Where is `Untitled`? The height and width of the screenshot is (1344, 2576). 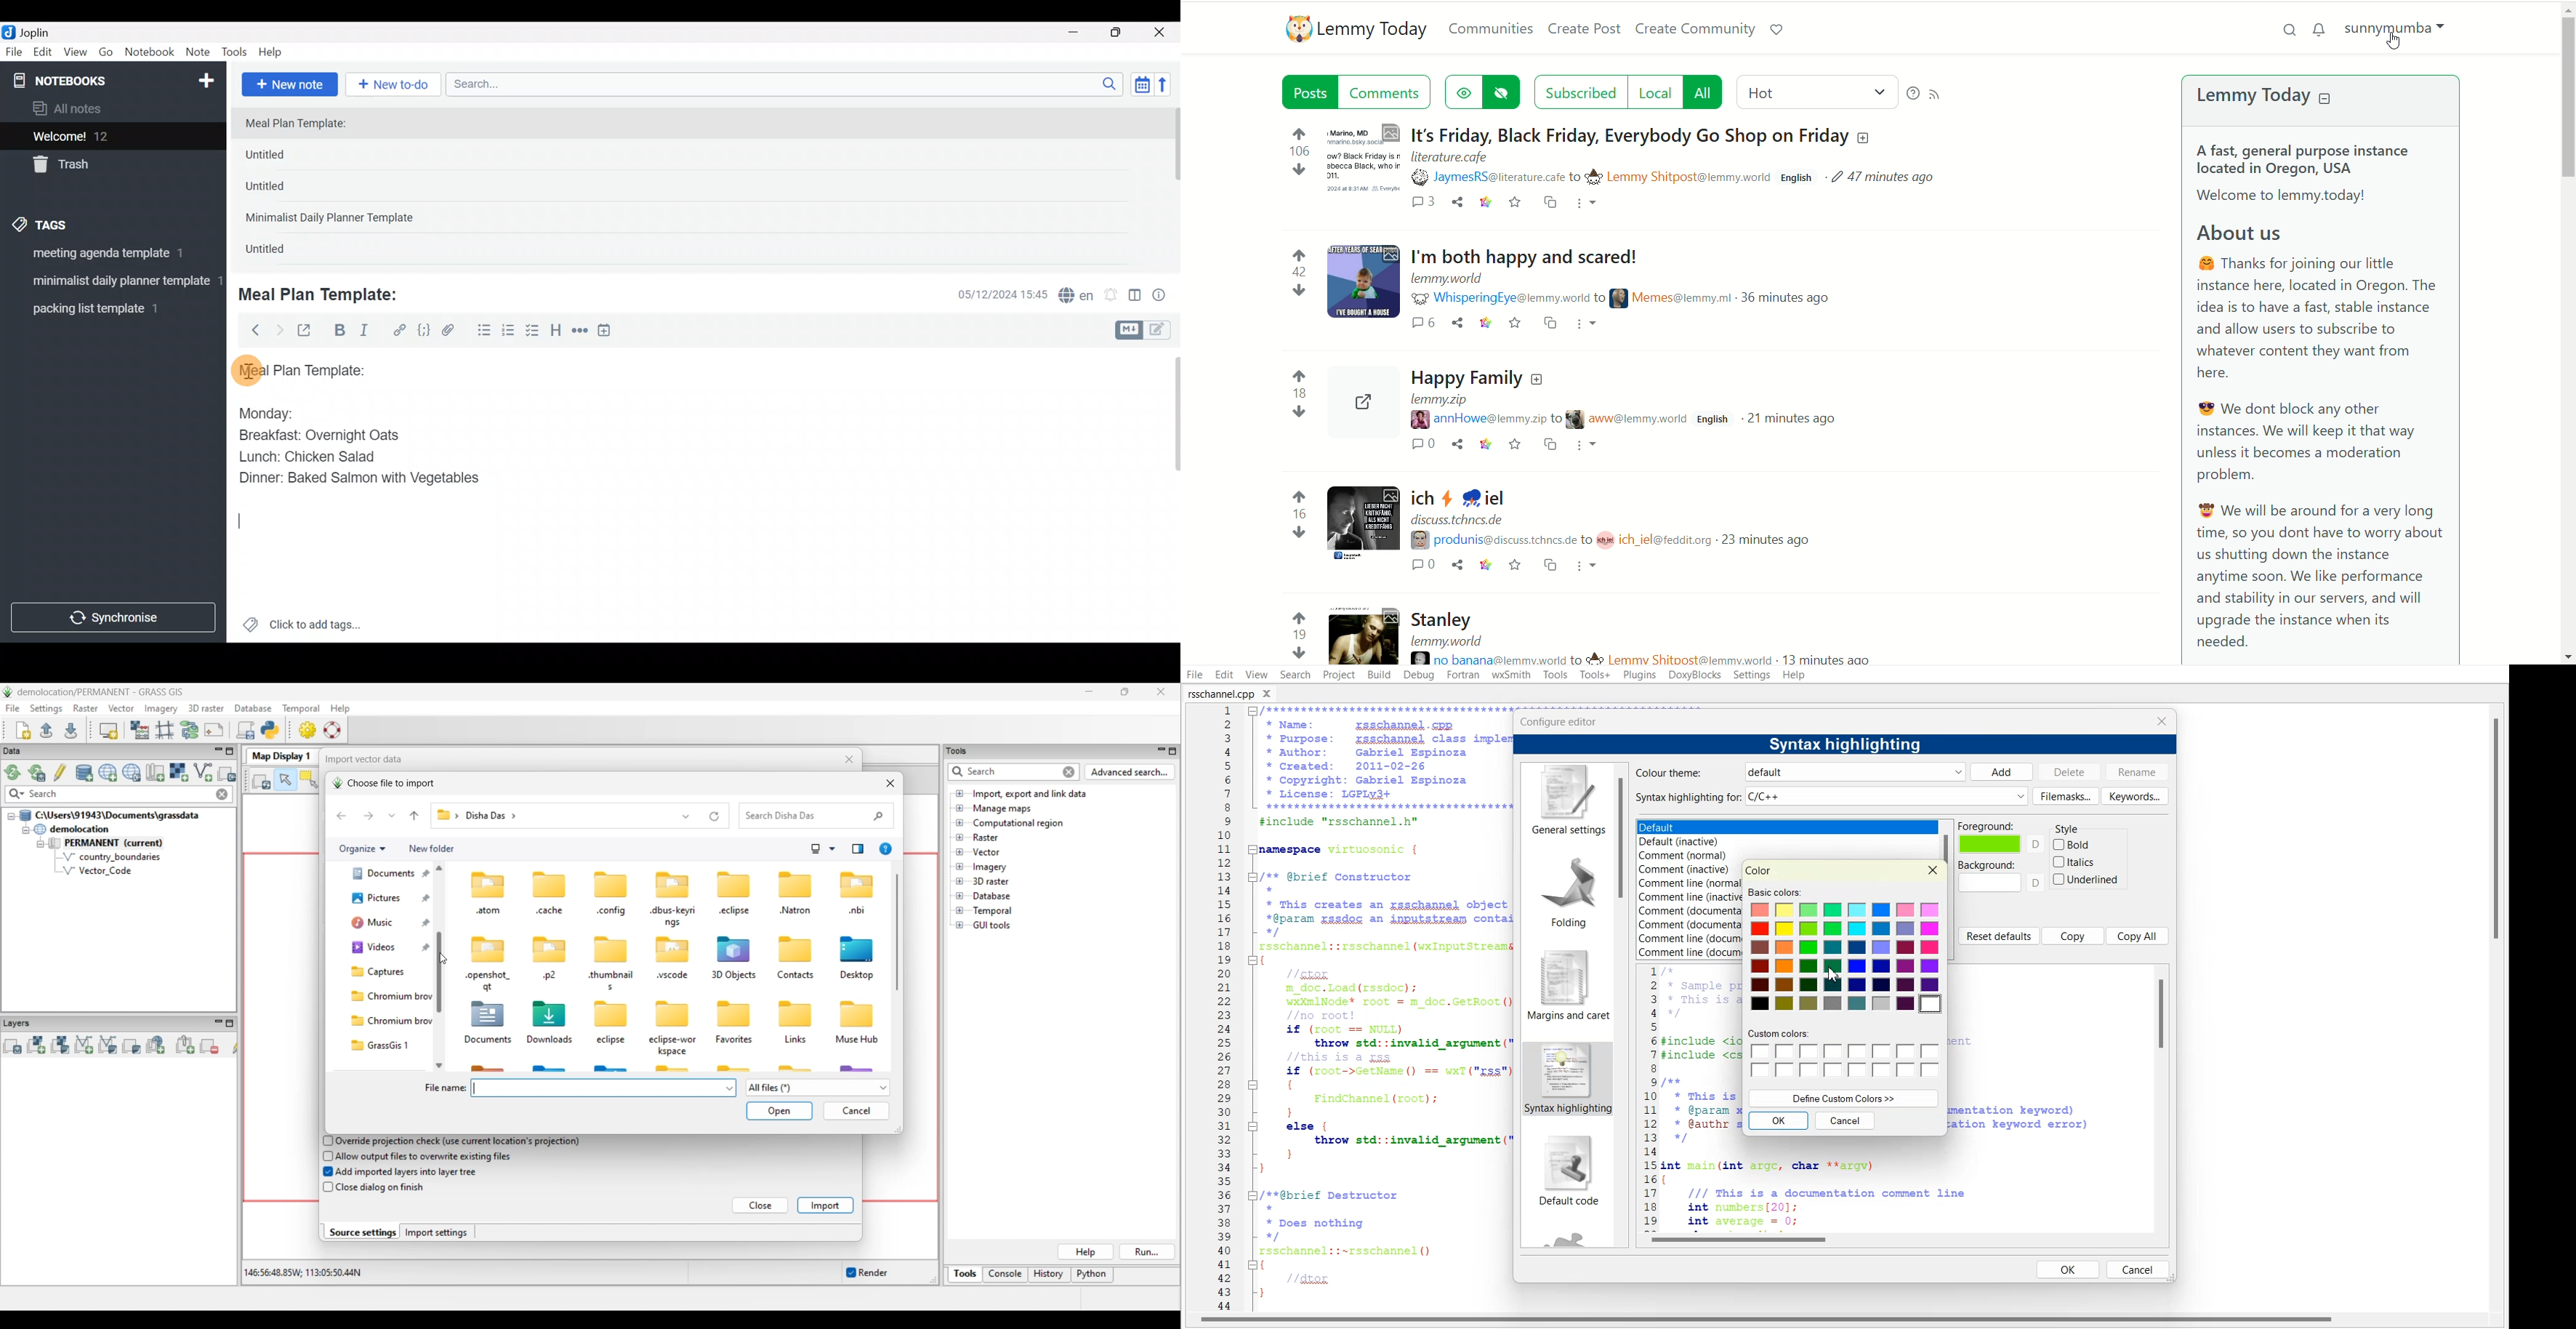
Untitled is located at coordinates (279, 252).